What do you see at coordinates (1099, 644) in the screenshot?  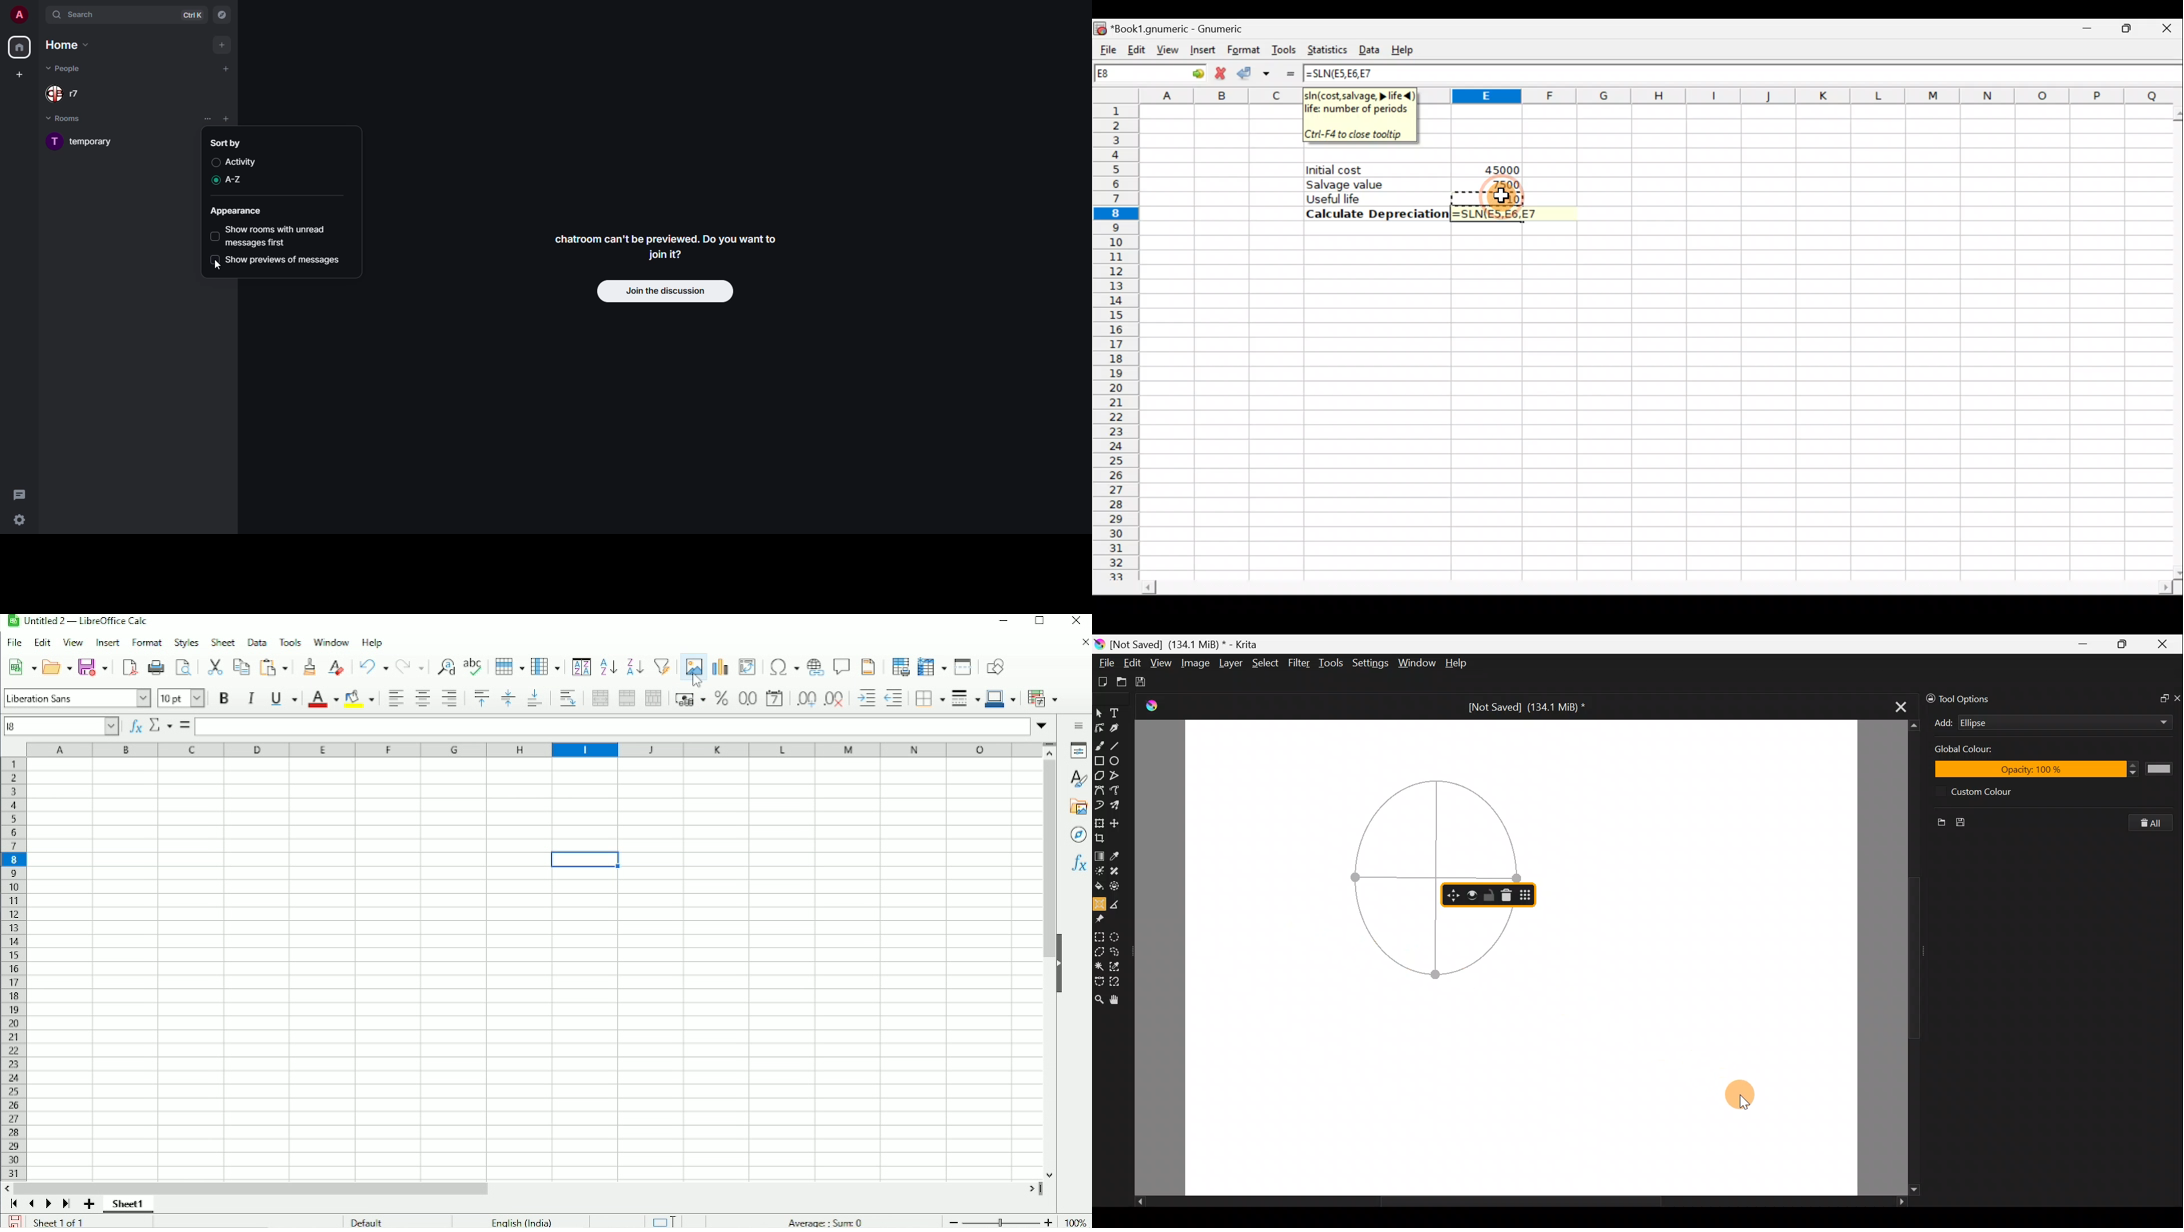 I see `Krita logo` at bounding box center [1099, 644].